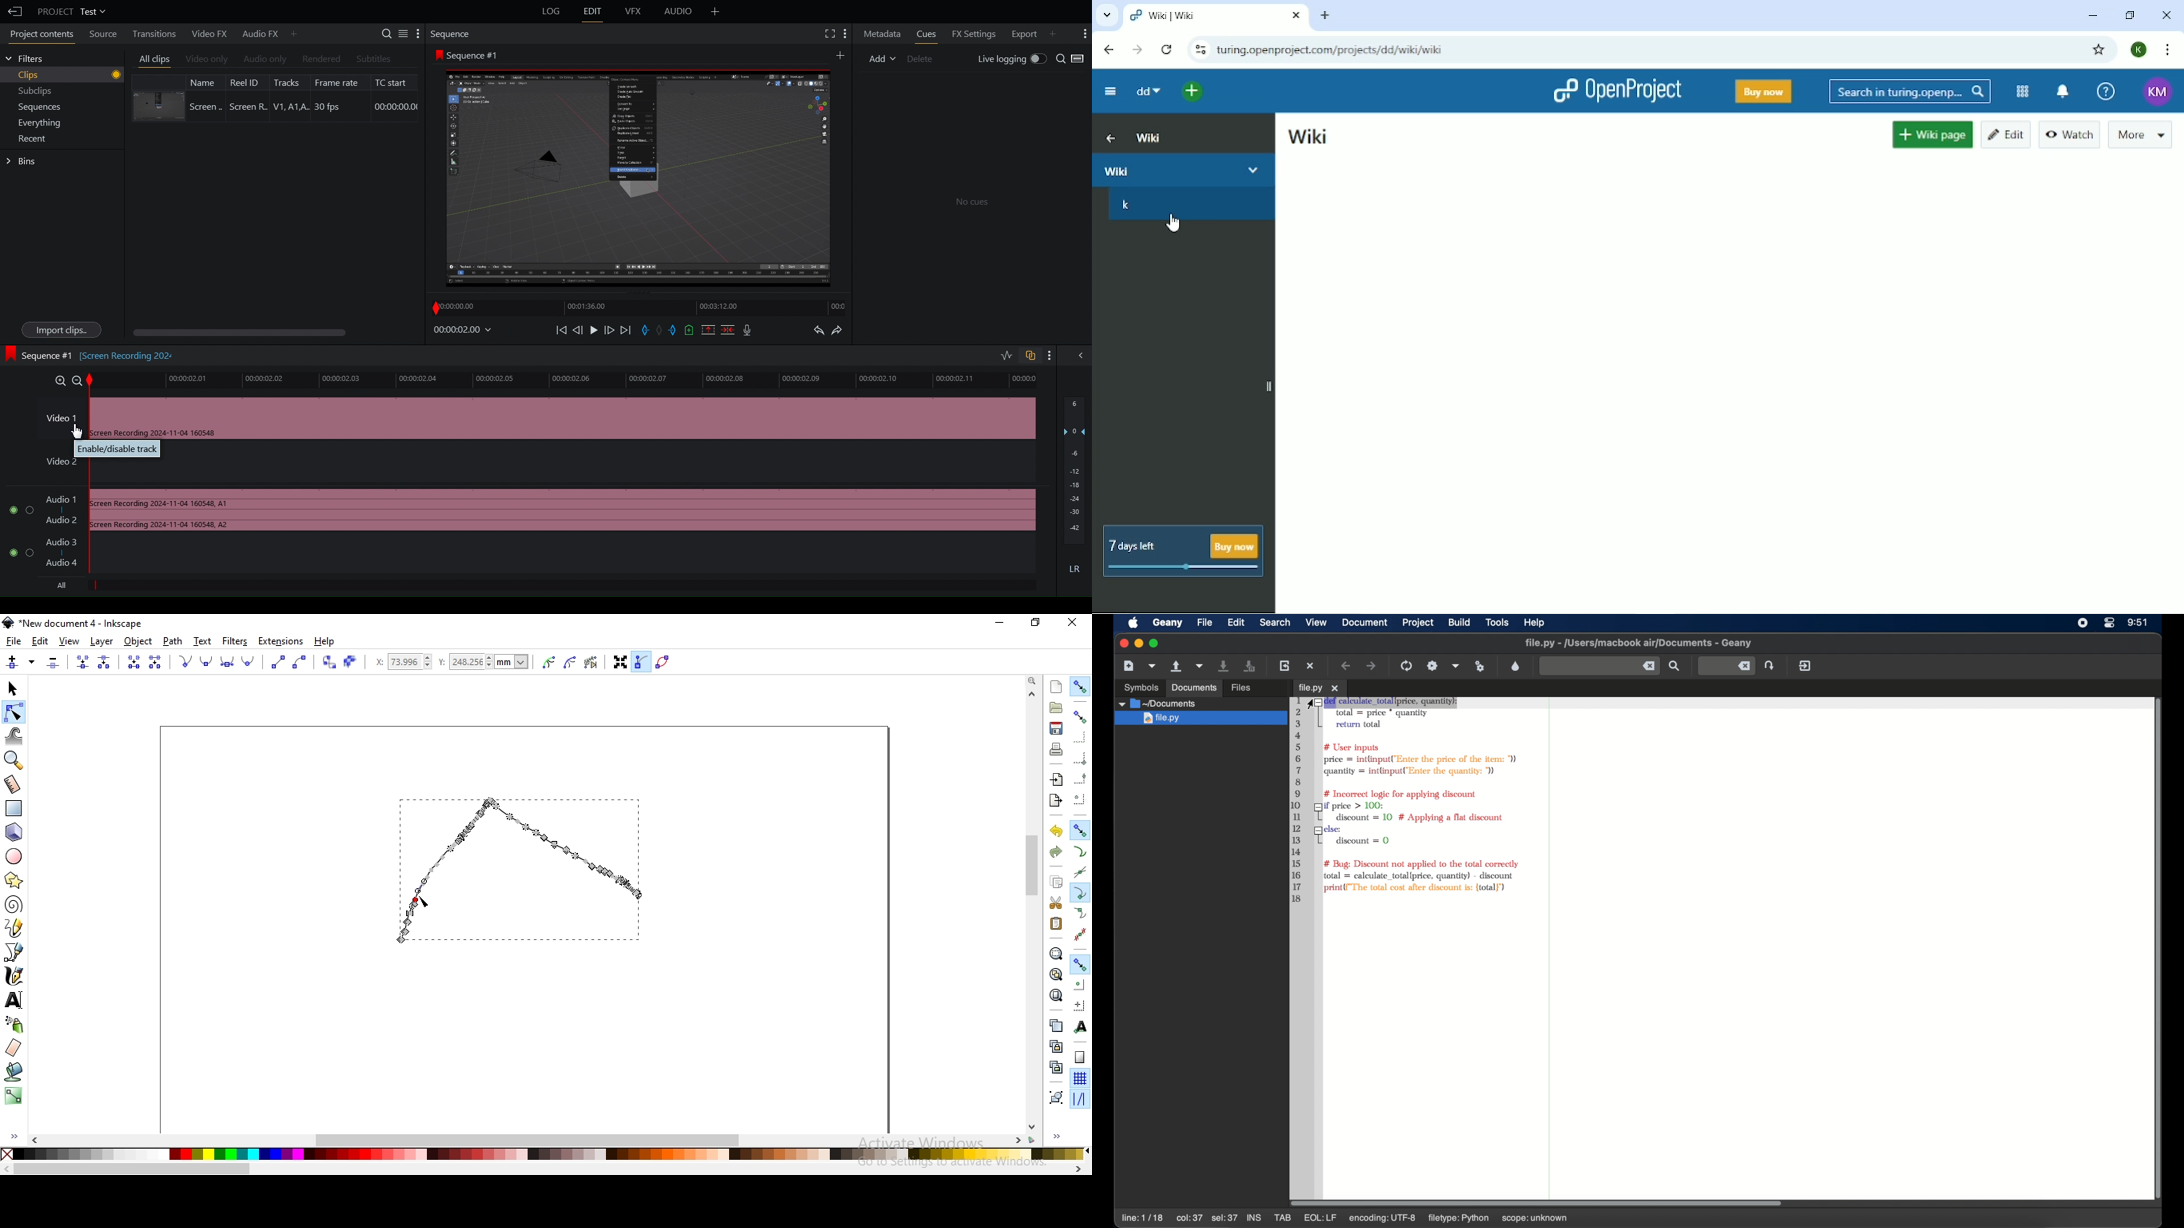 This screenshot has width=2184, height=1232. What do you see at coordinates (1080, 758) in the screenshot?
I see `` at bounding box center [1080, 758].